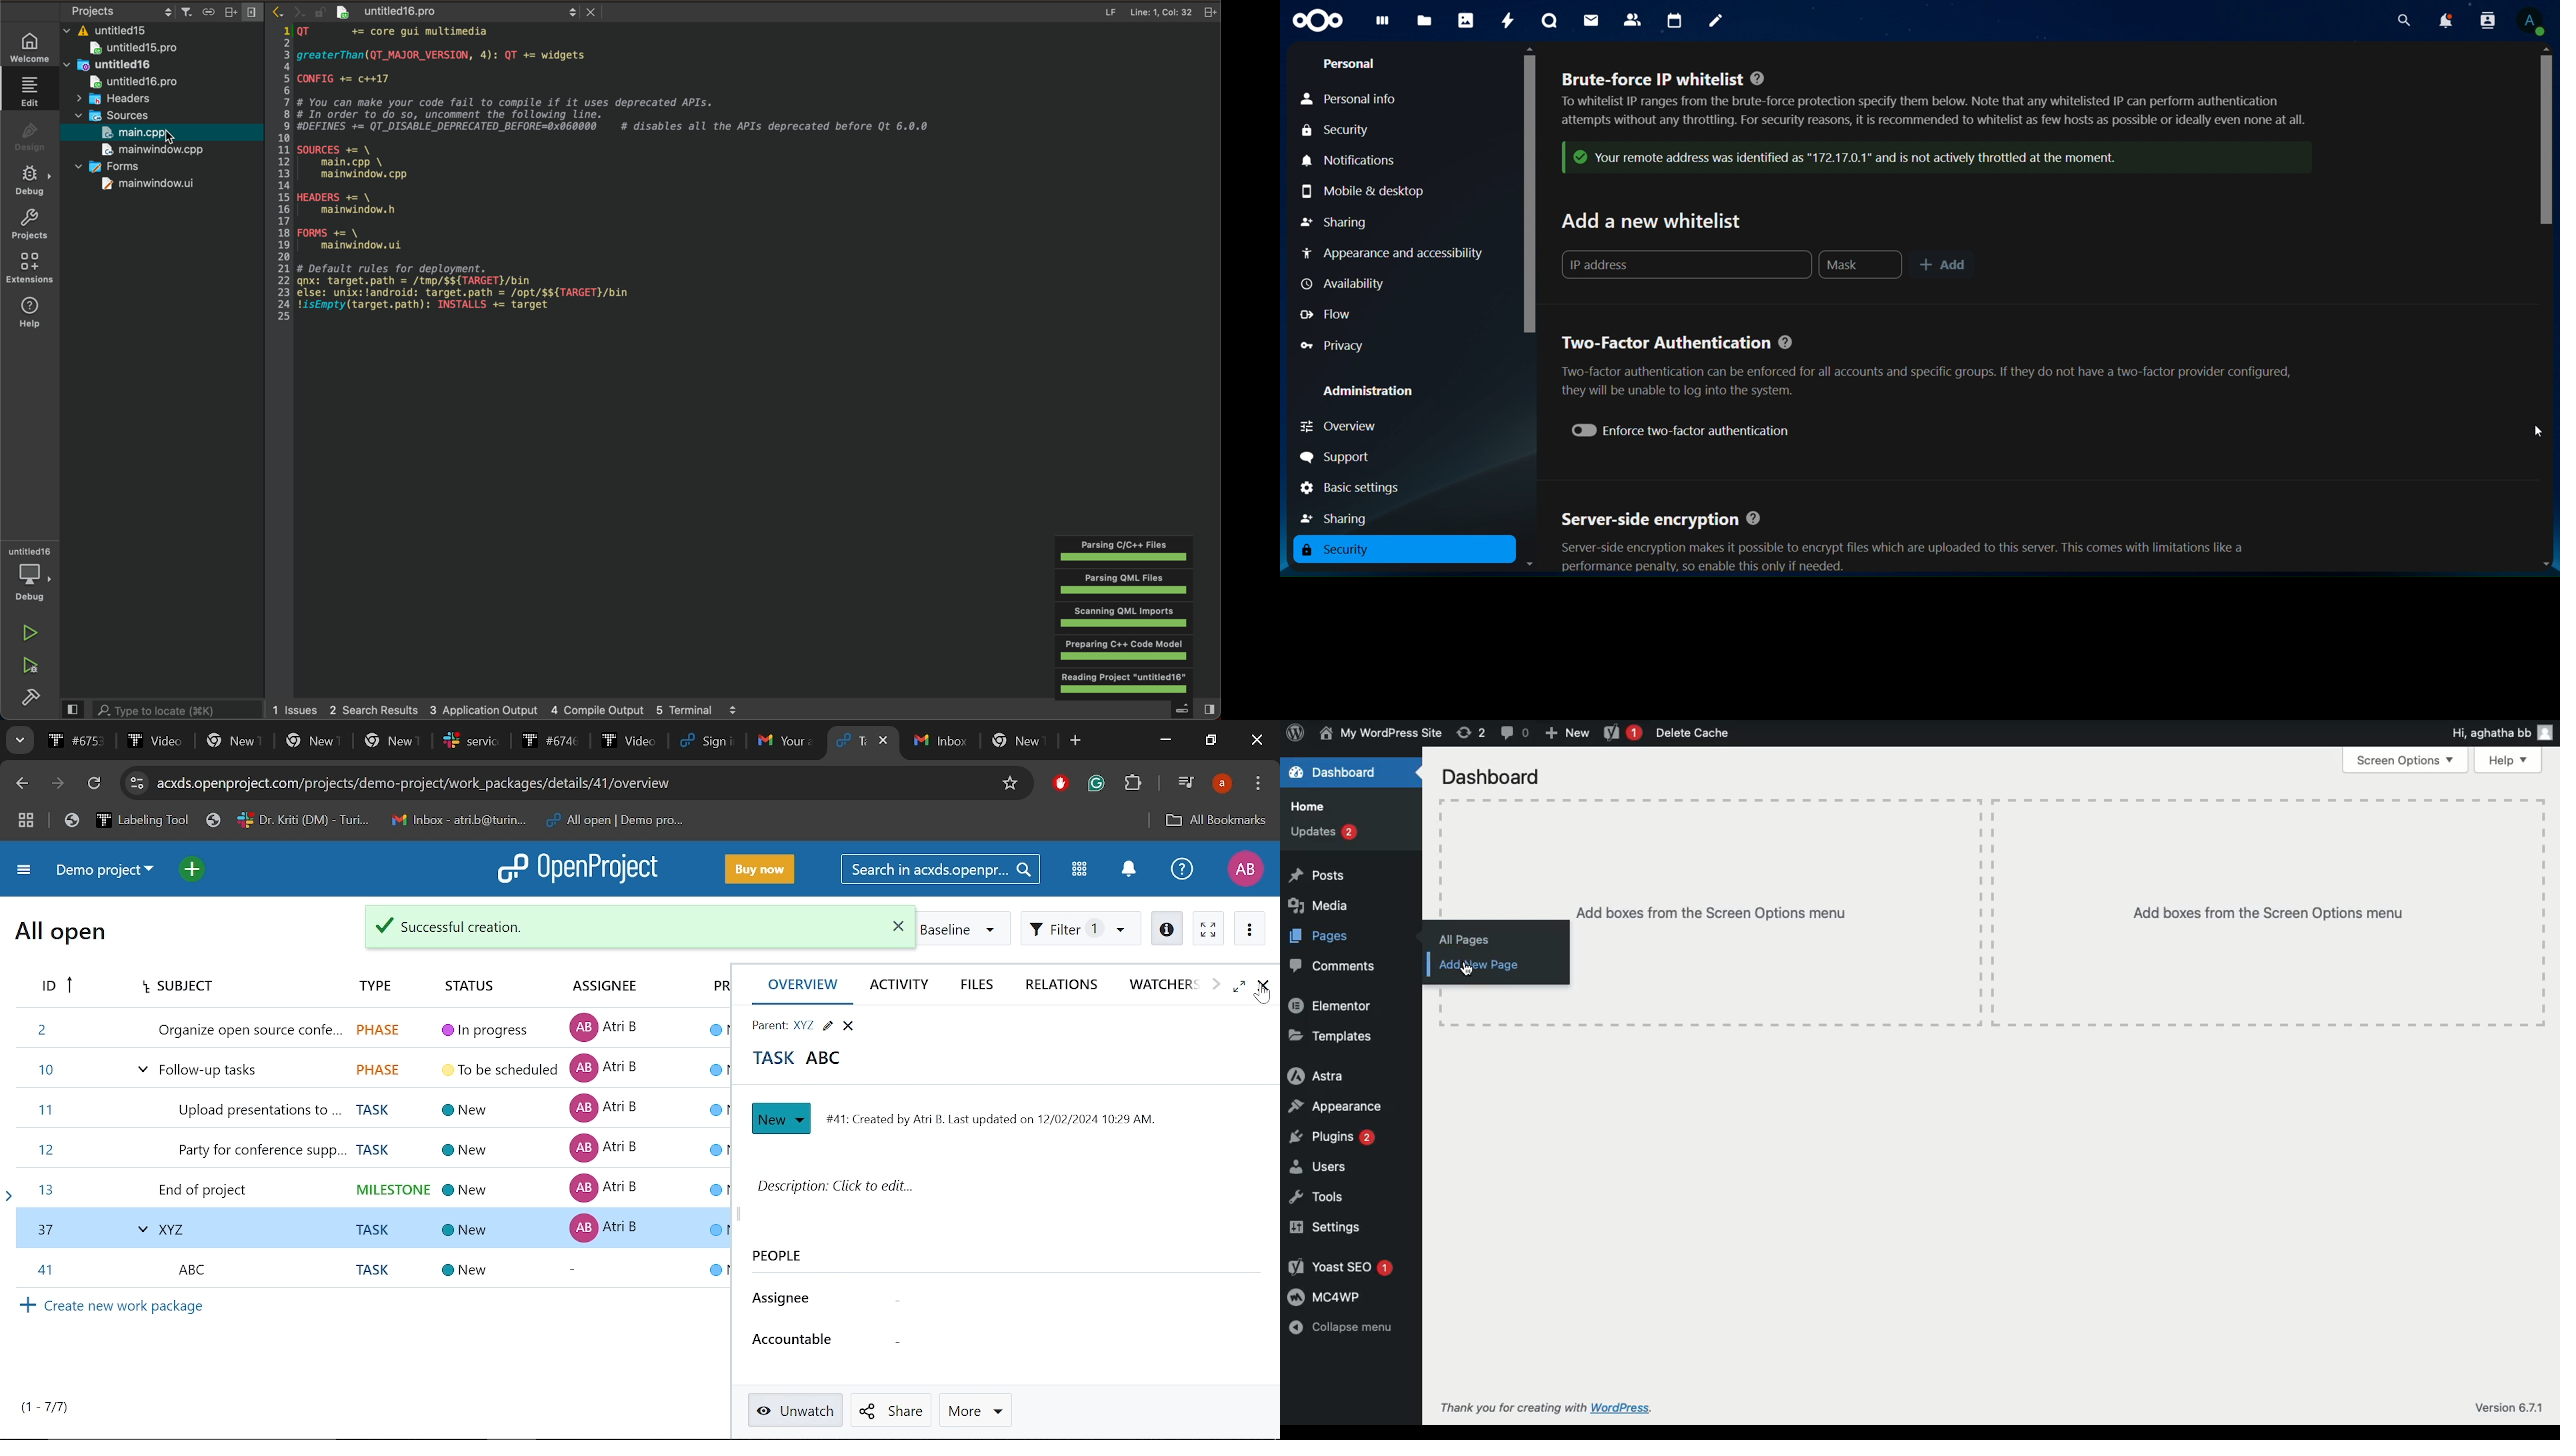  Describe the element at coordinates (1322, 1165) in the screenshot. I see `Users` at that location.